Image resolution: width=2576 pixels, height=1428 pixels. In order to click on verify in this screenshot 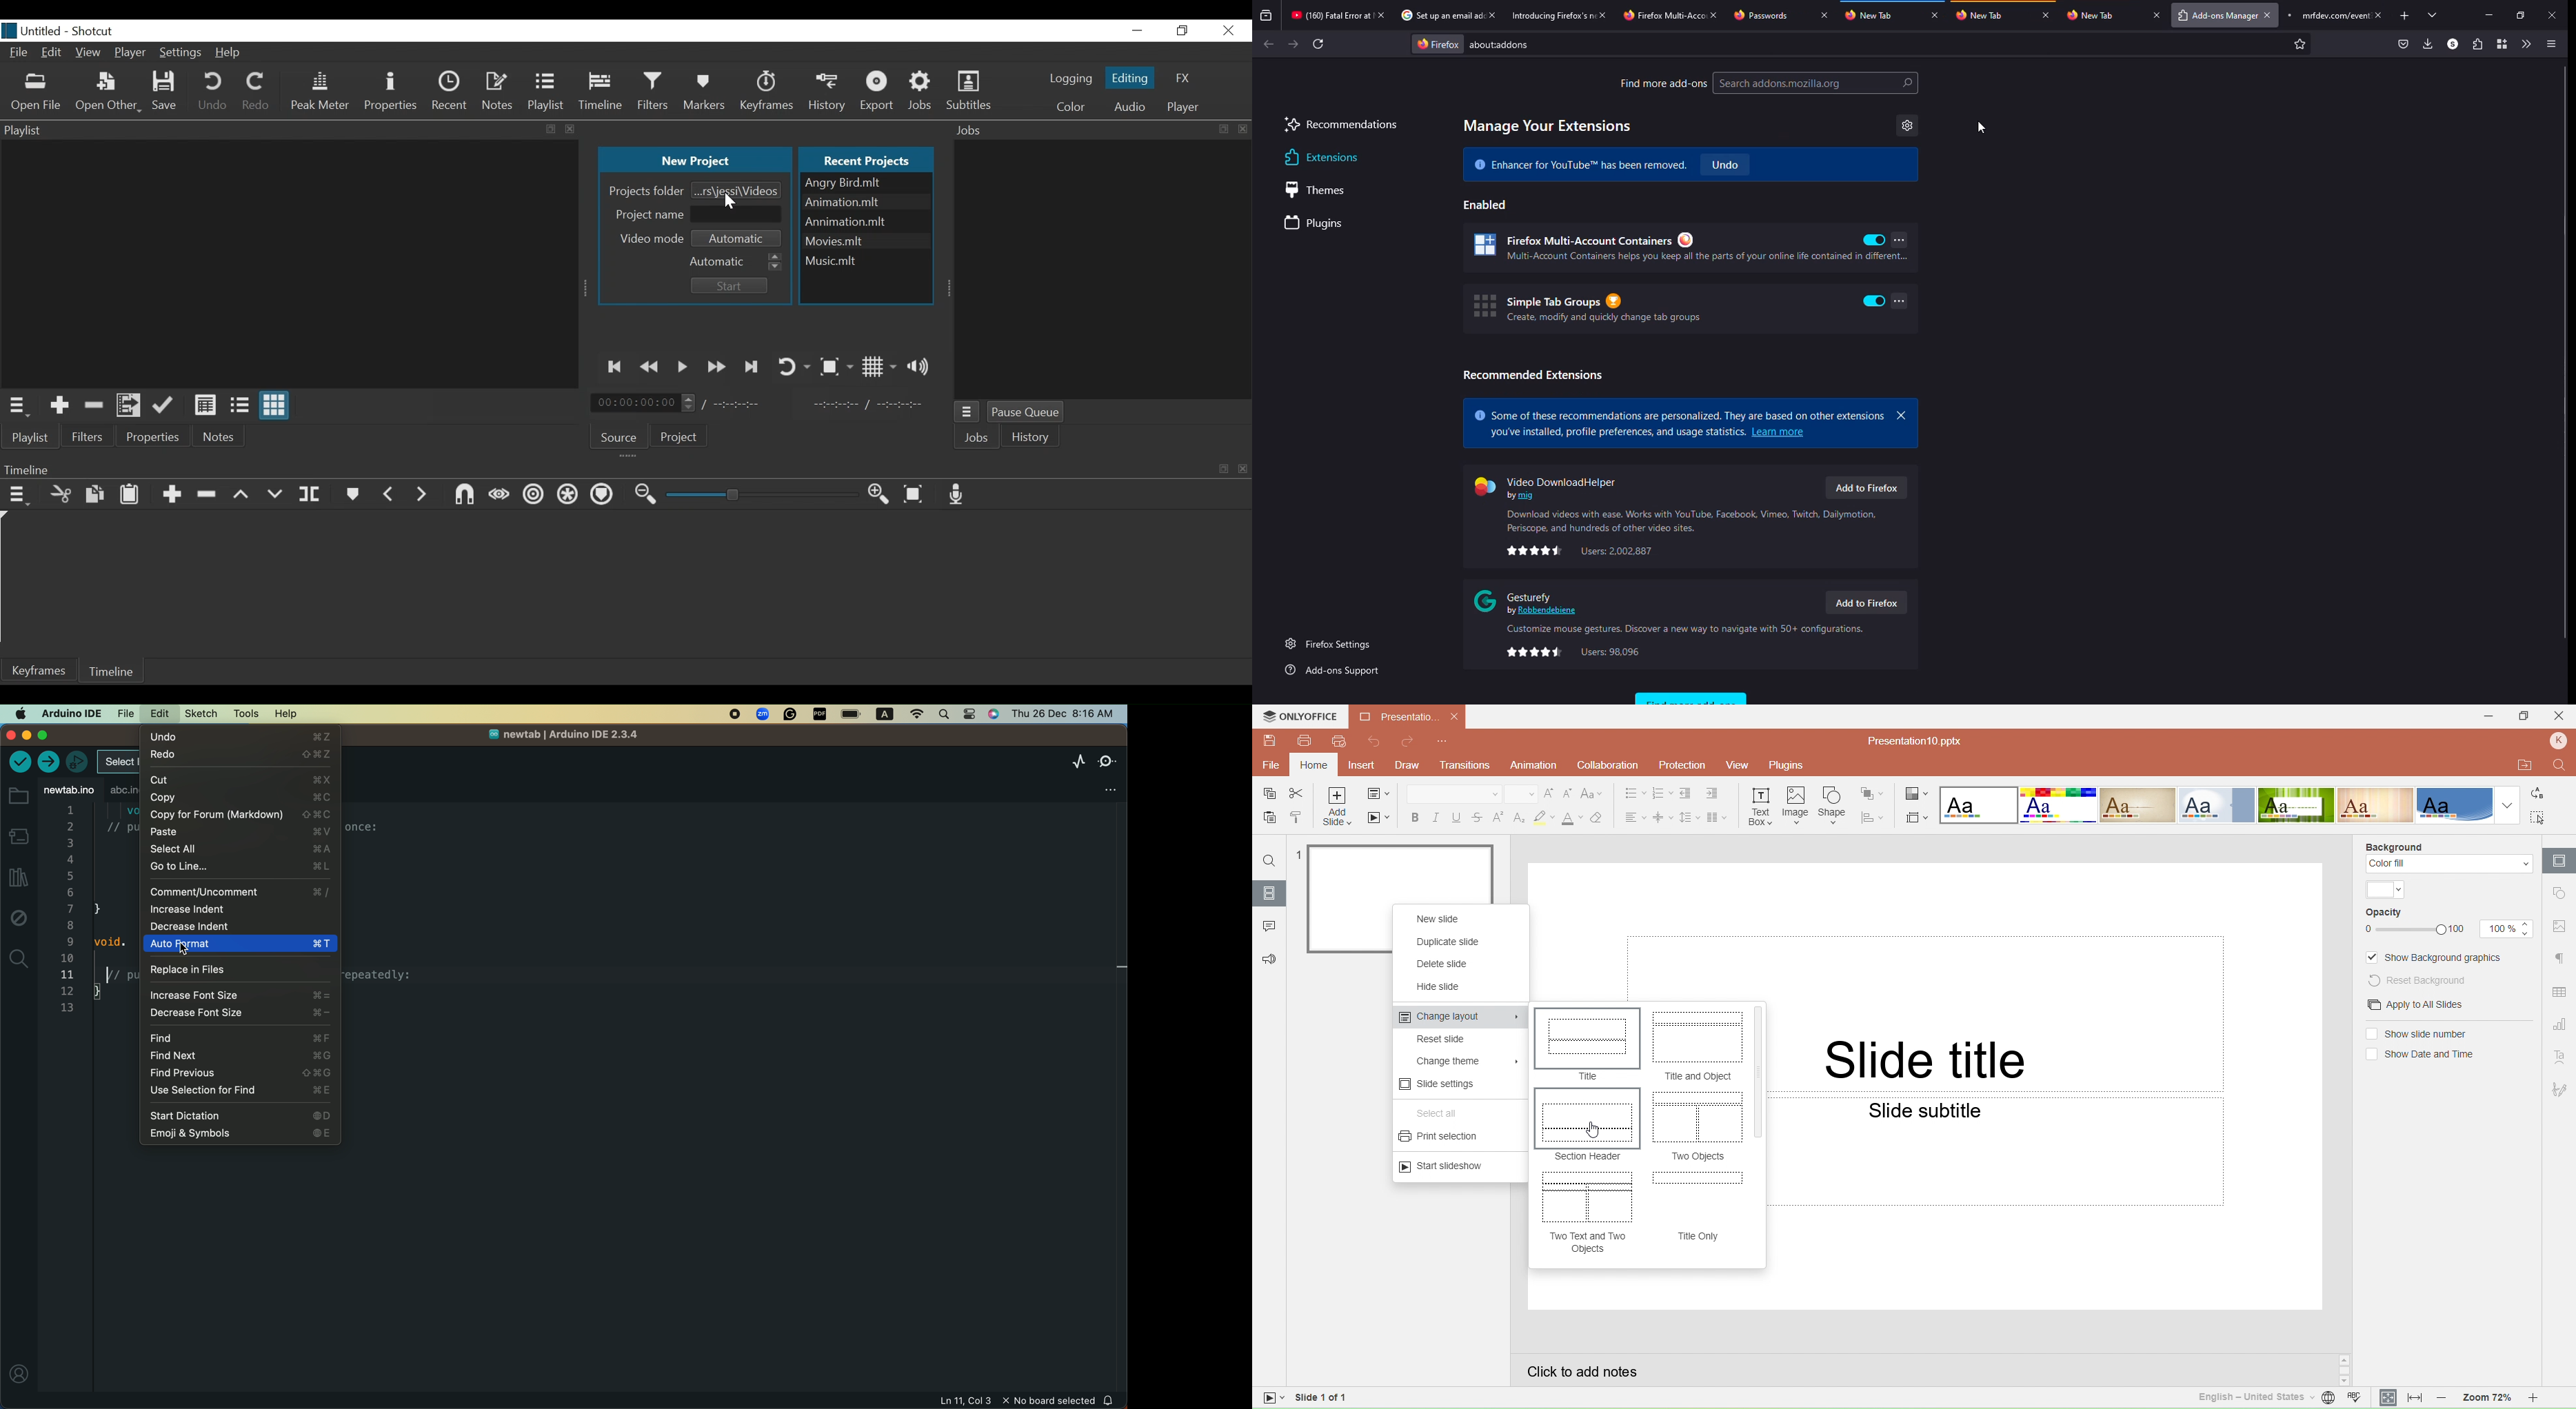, I will do `click(19, 763)`.